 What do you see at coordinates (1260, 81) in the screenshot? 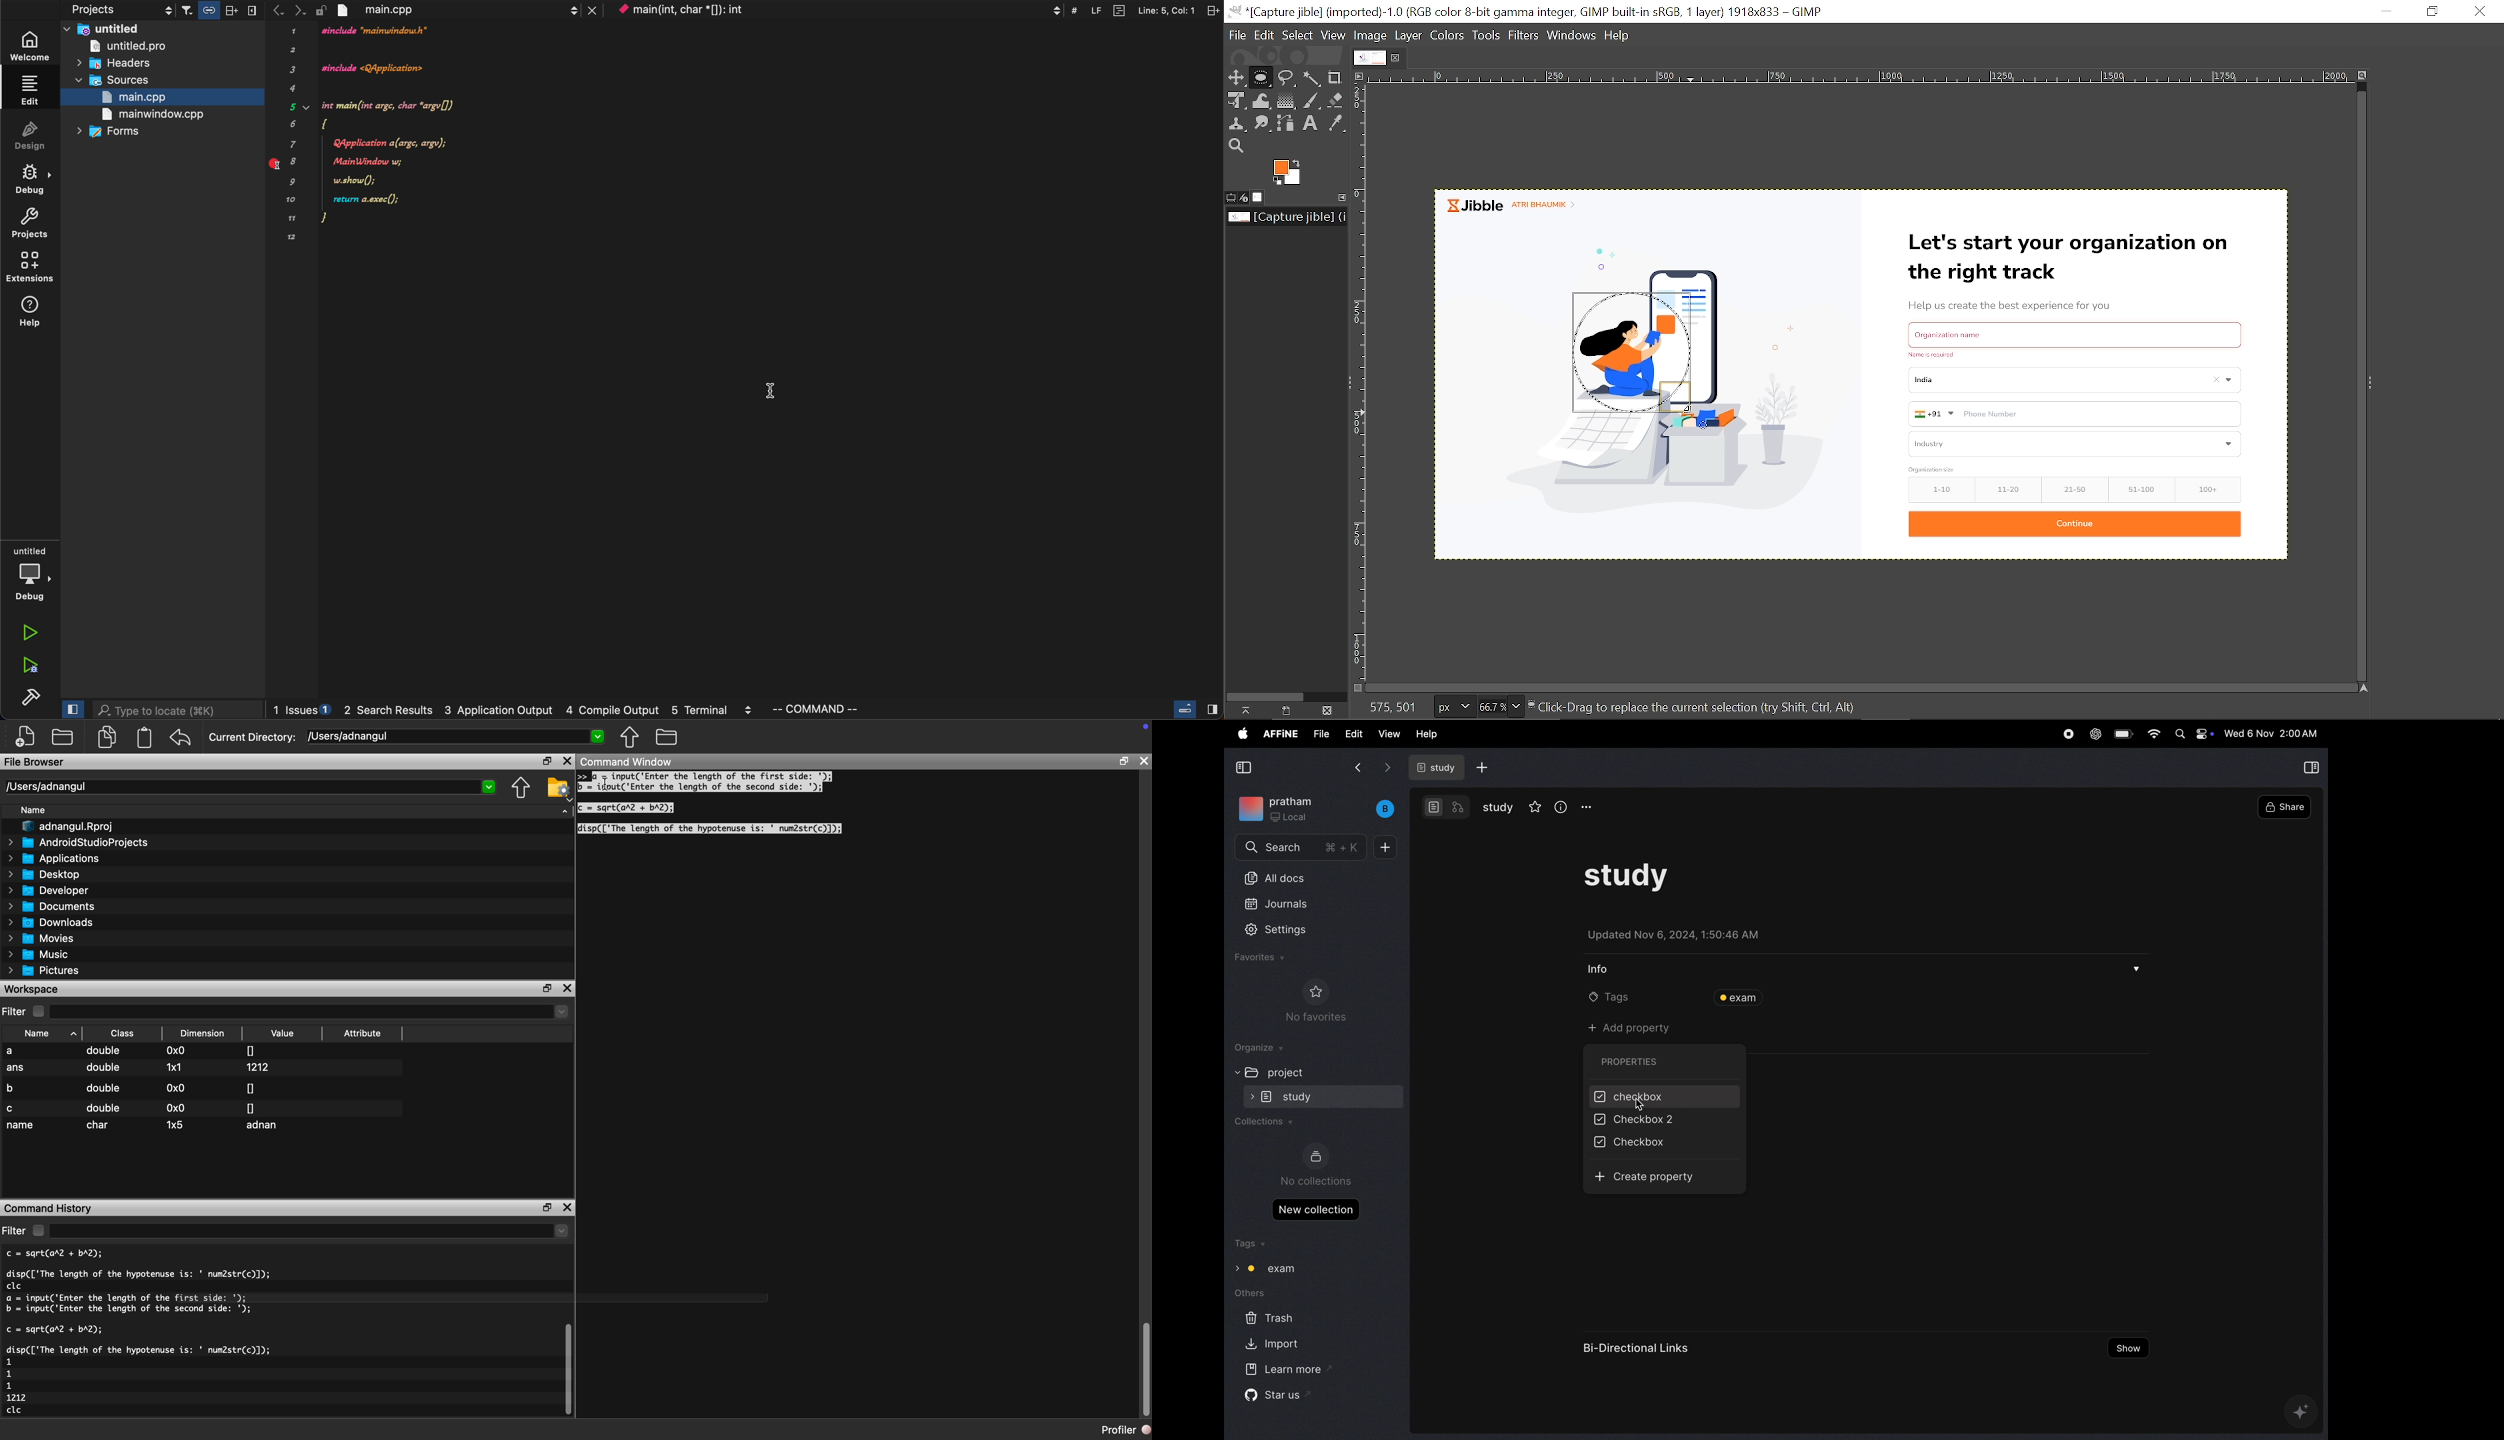
I see `Rectangular select` at bounding box center [1260, 81].